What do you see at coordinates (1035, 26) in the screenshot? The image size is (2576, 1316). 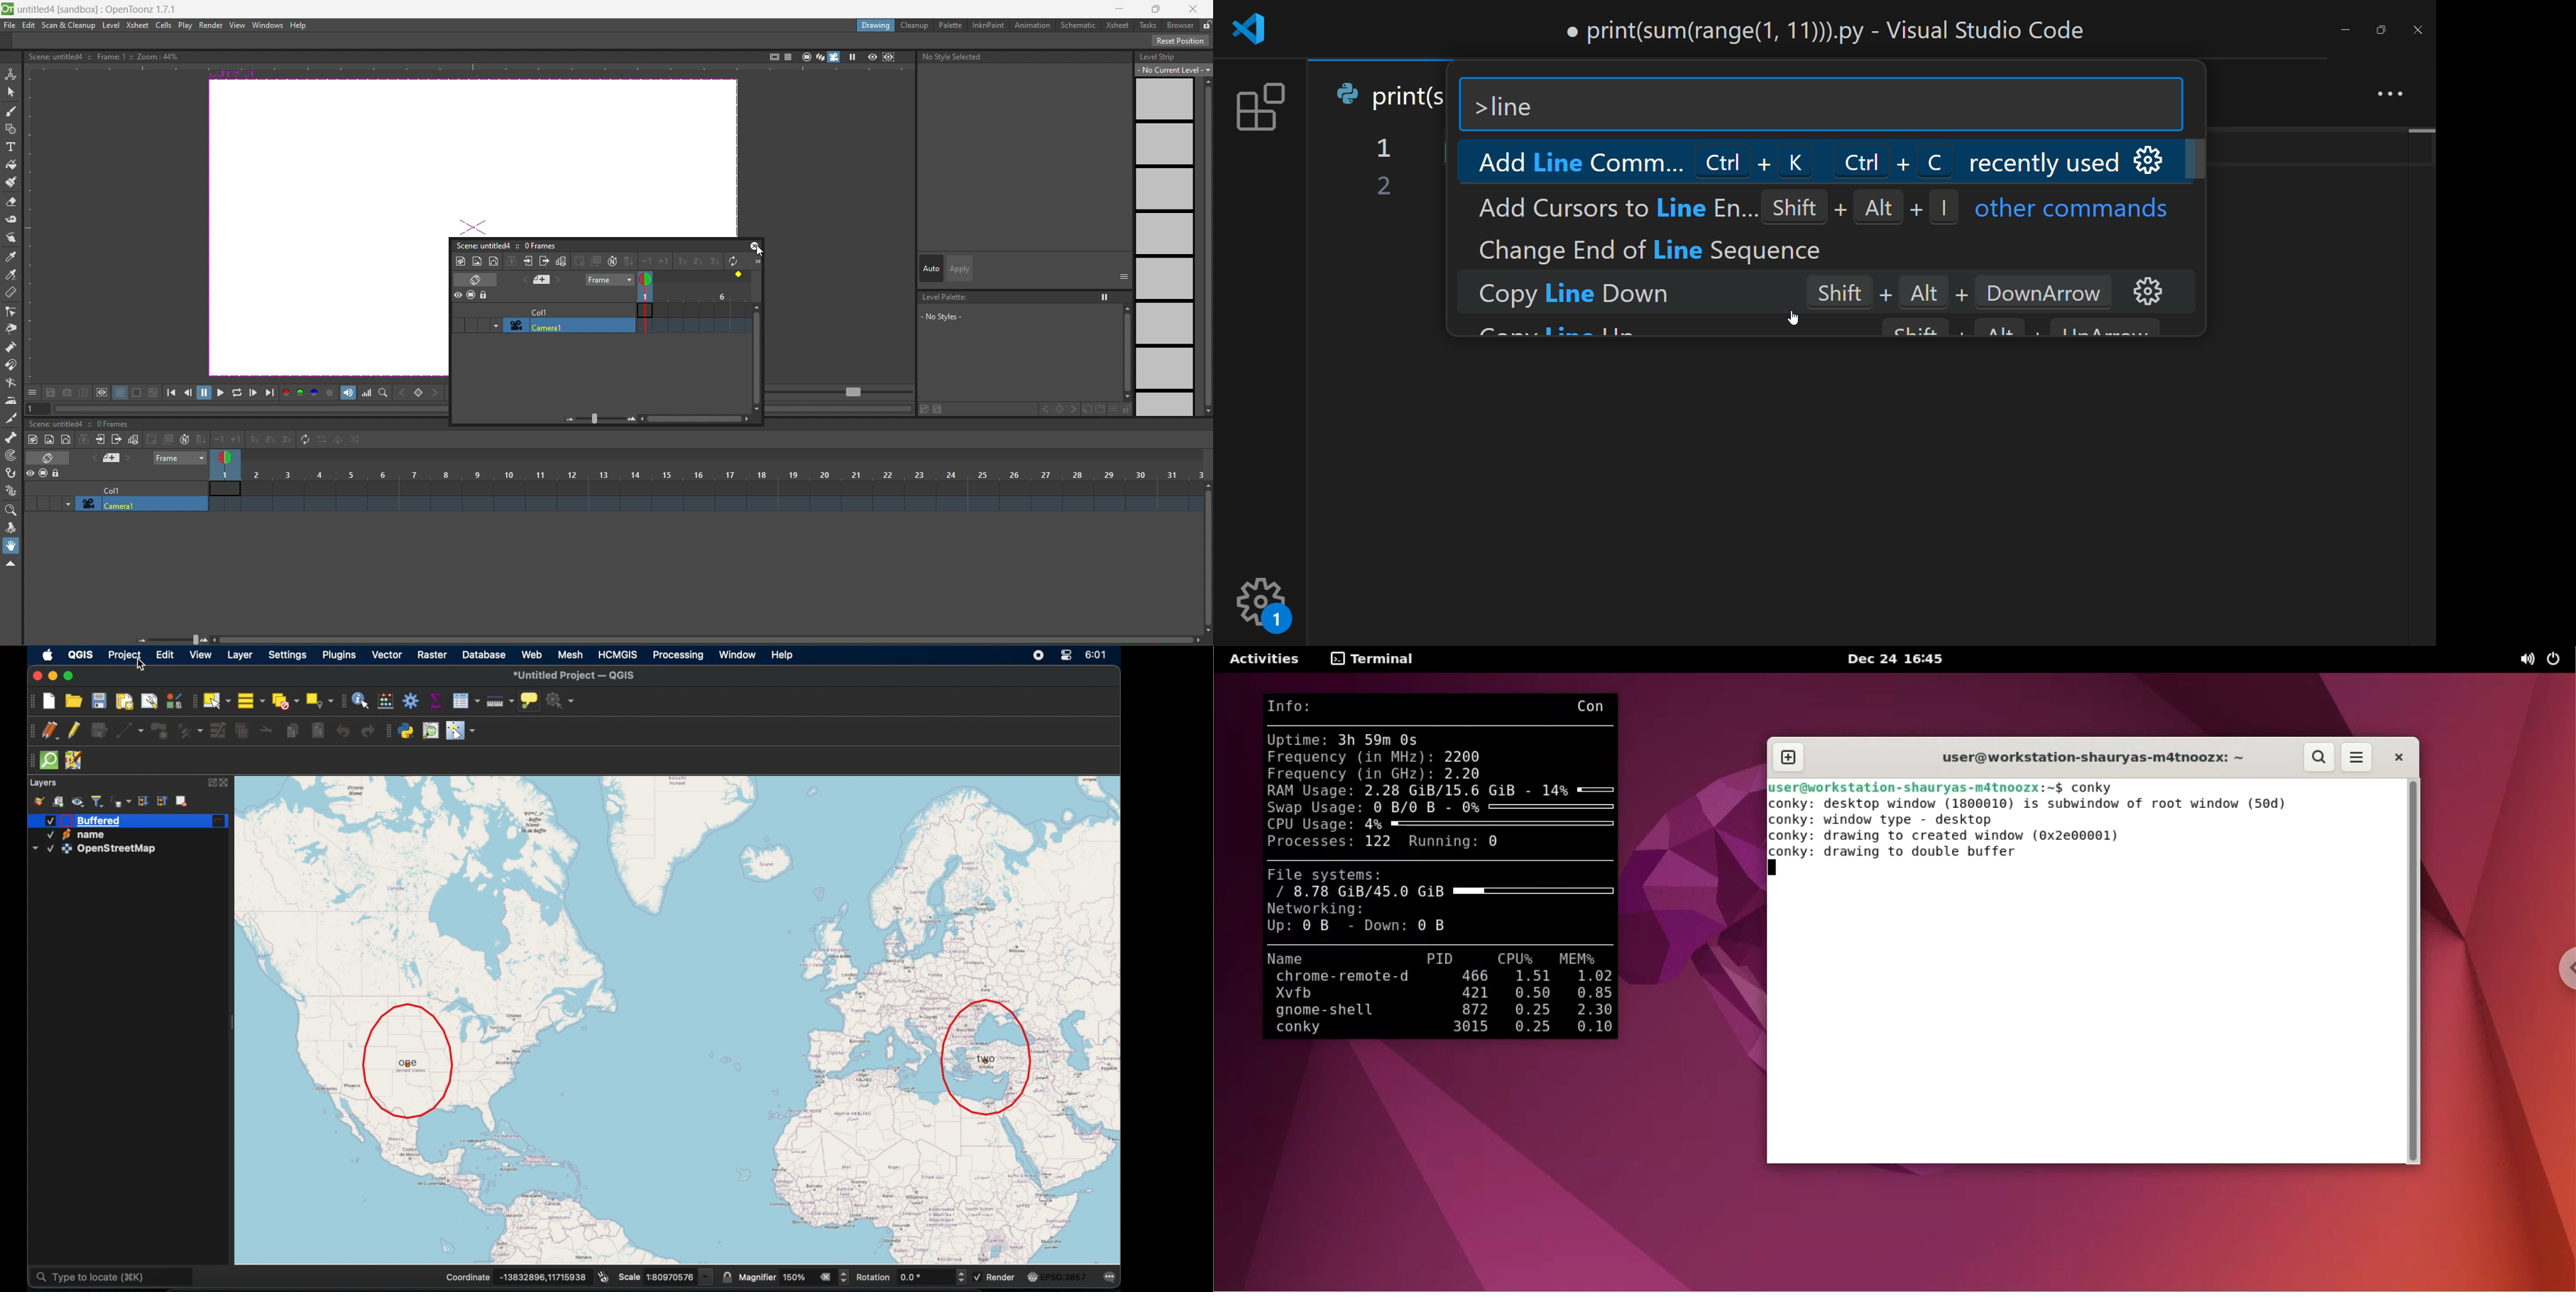 I see `animation` at bounding box center [1035, 26].